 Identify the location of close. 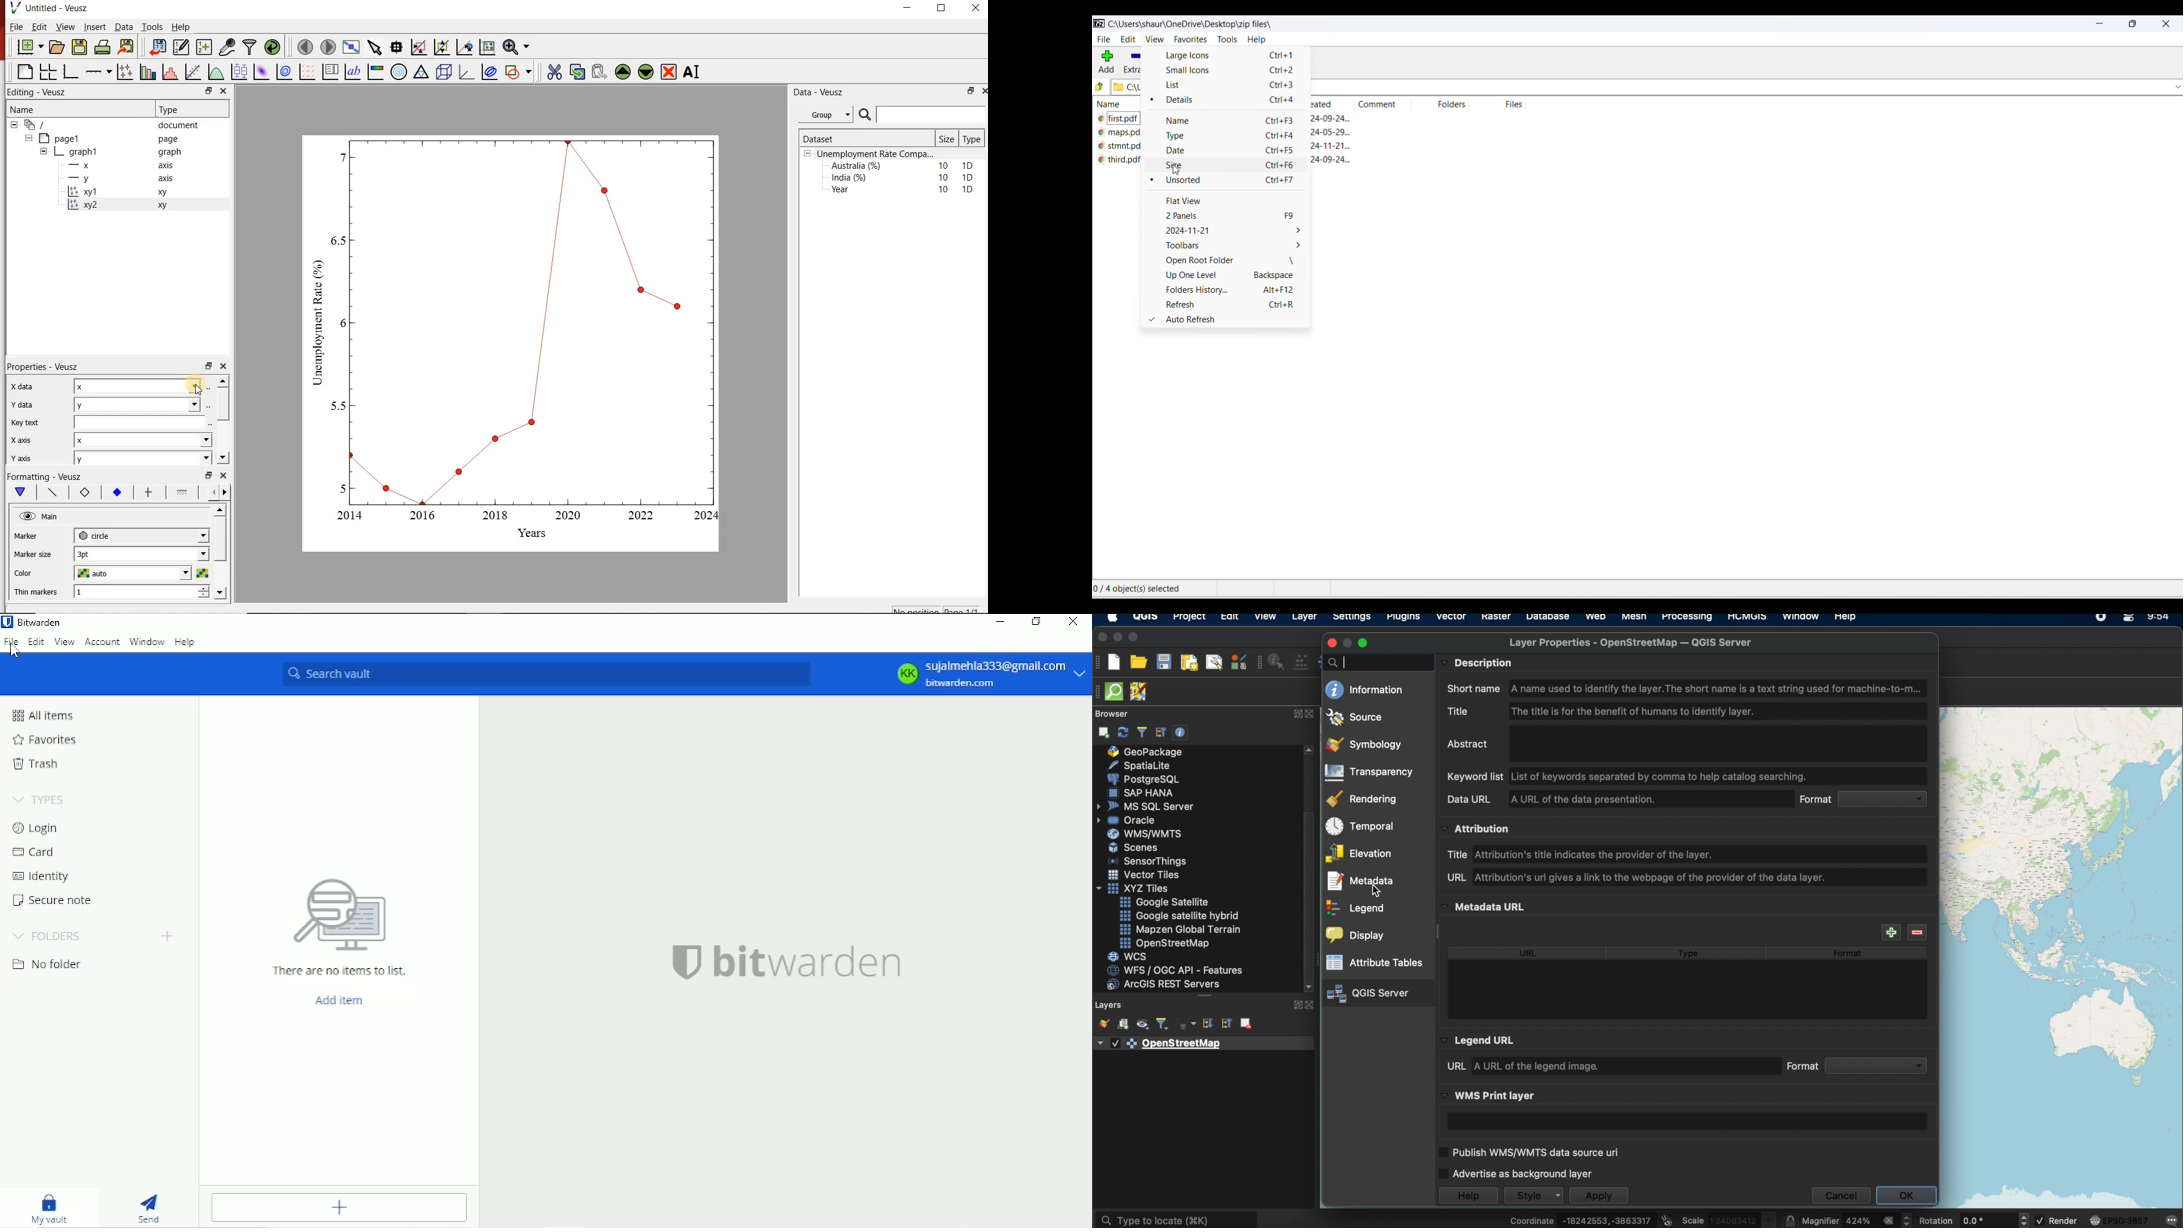
(985, 90).